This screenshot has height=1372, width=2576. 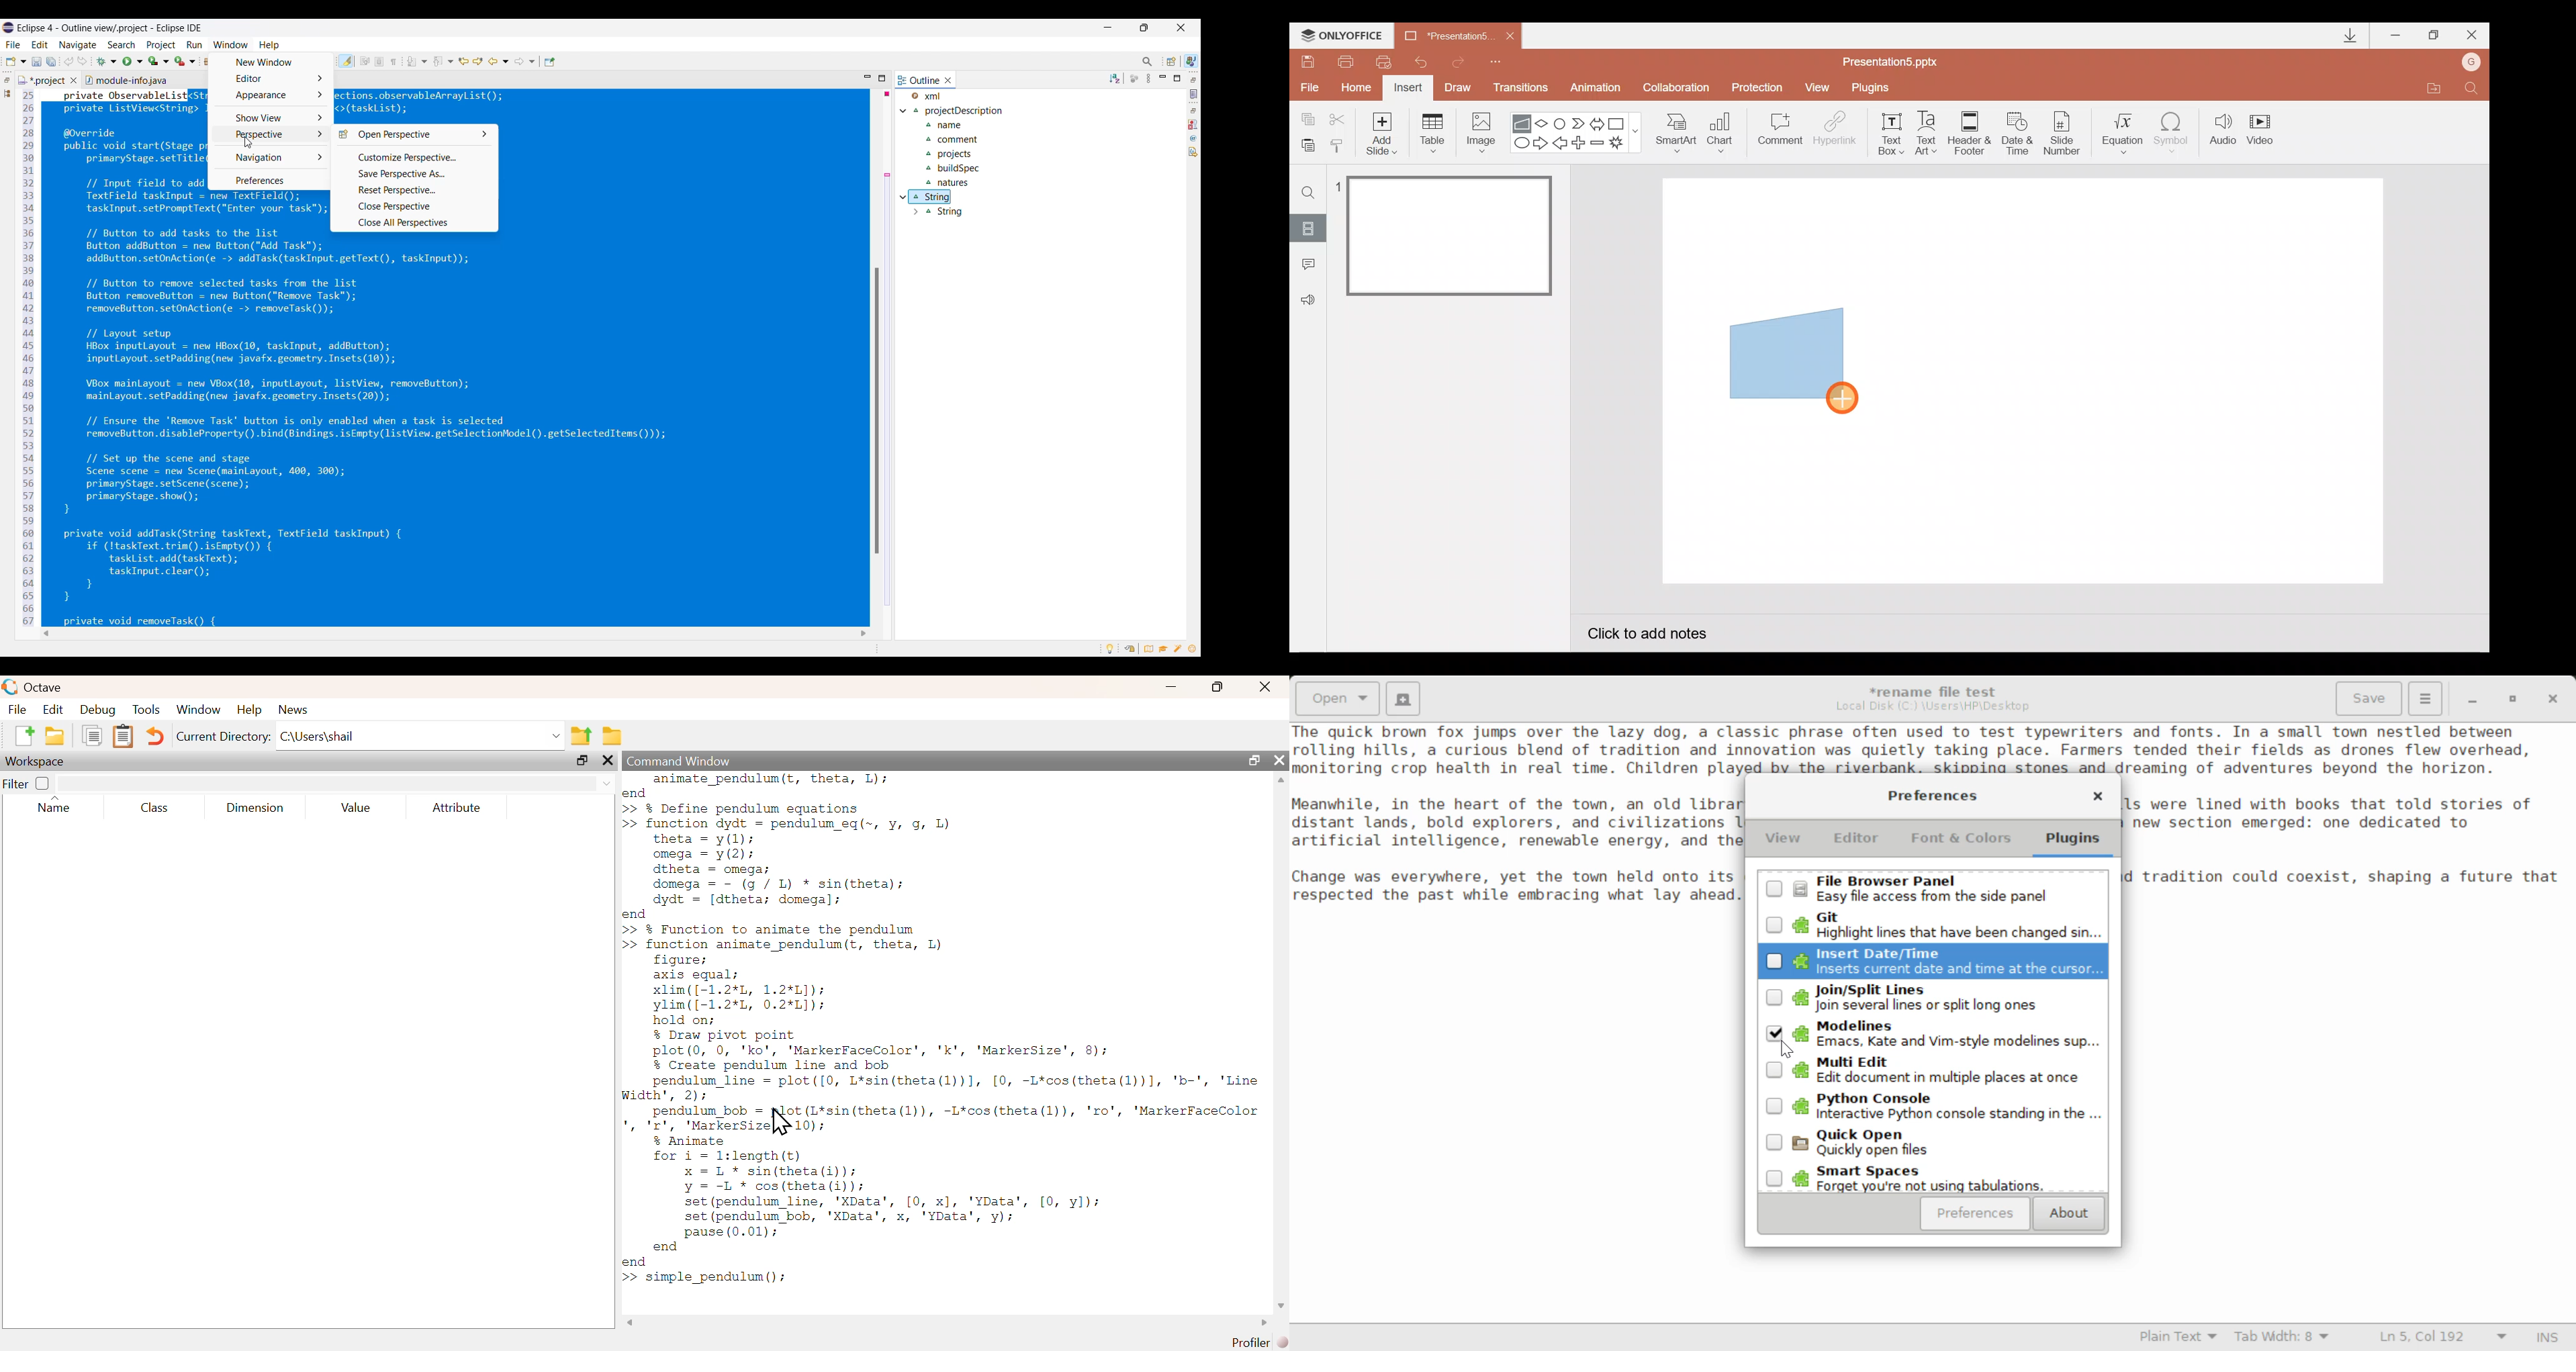 What do you see at coordinates (1458, 86) in the screenshot?
I see `Draw` at bounding box center [1458, 86].